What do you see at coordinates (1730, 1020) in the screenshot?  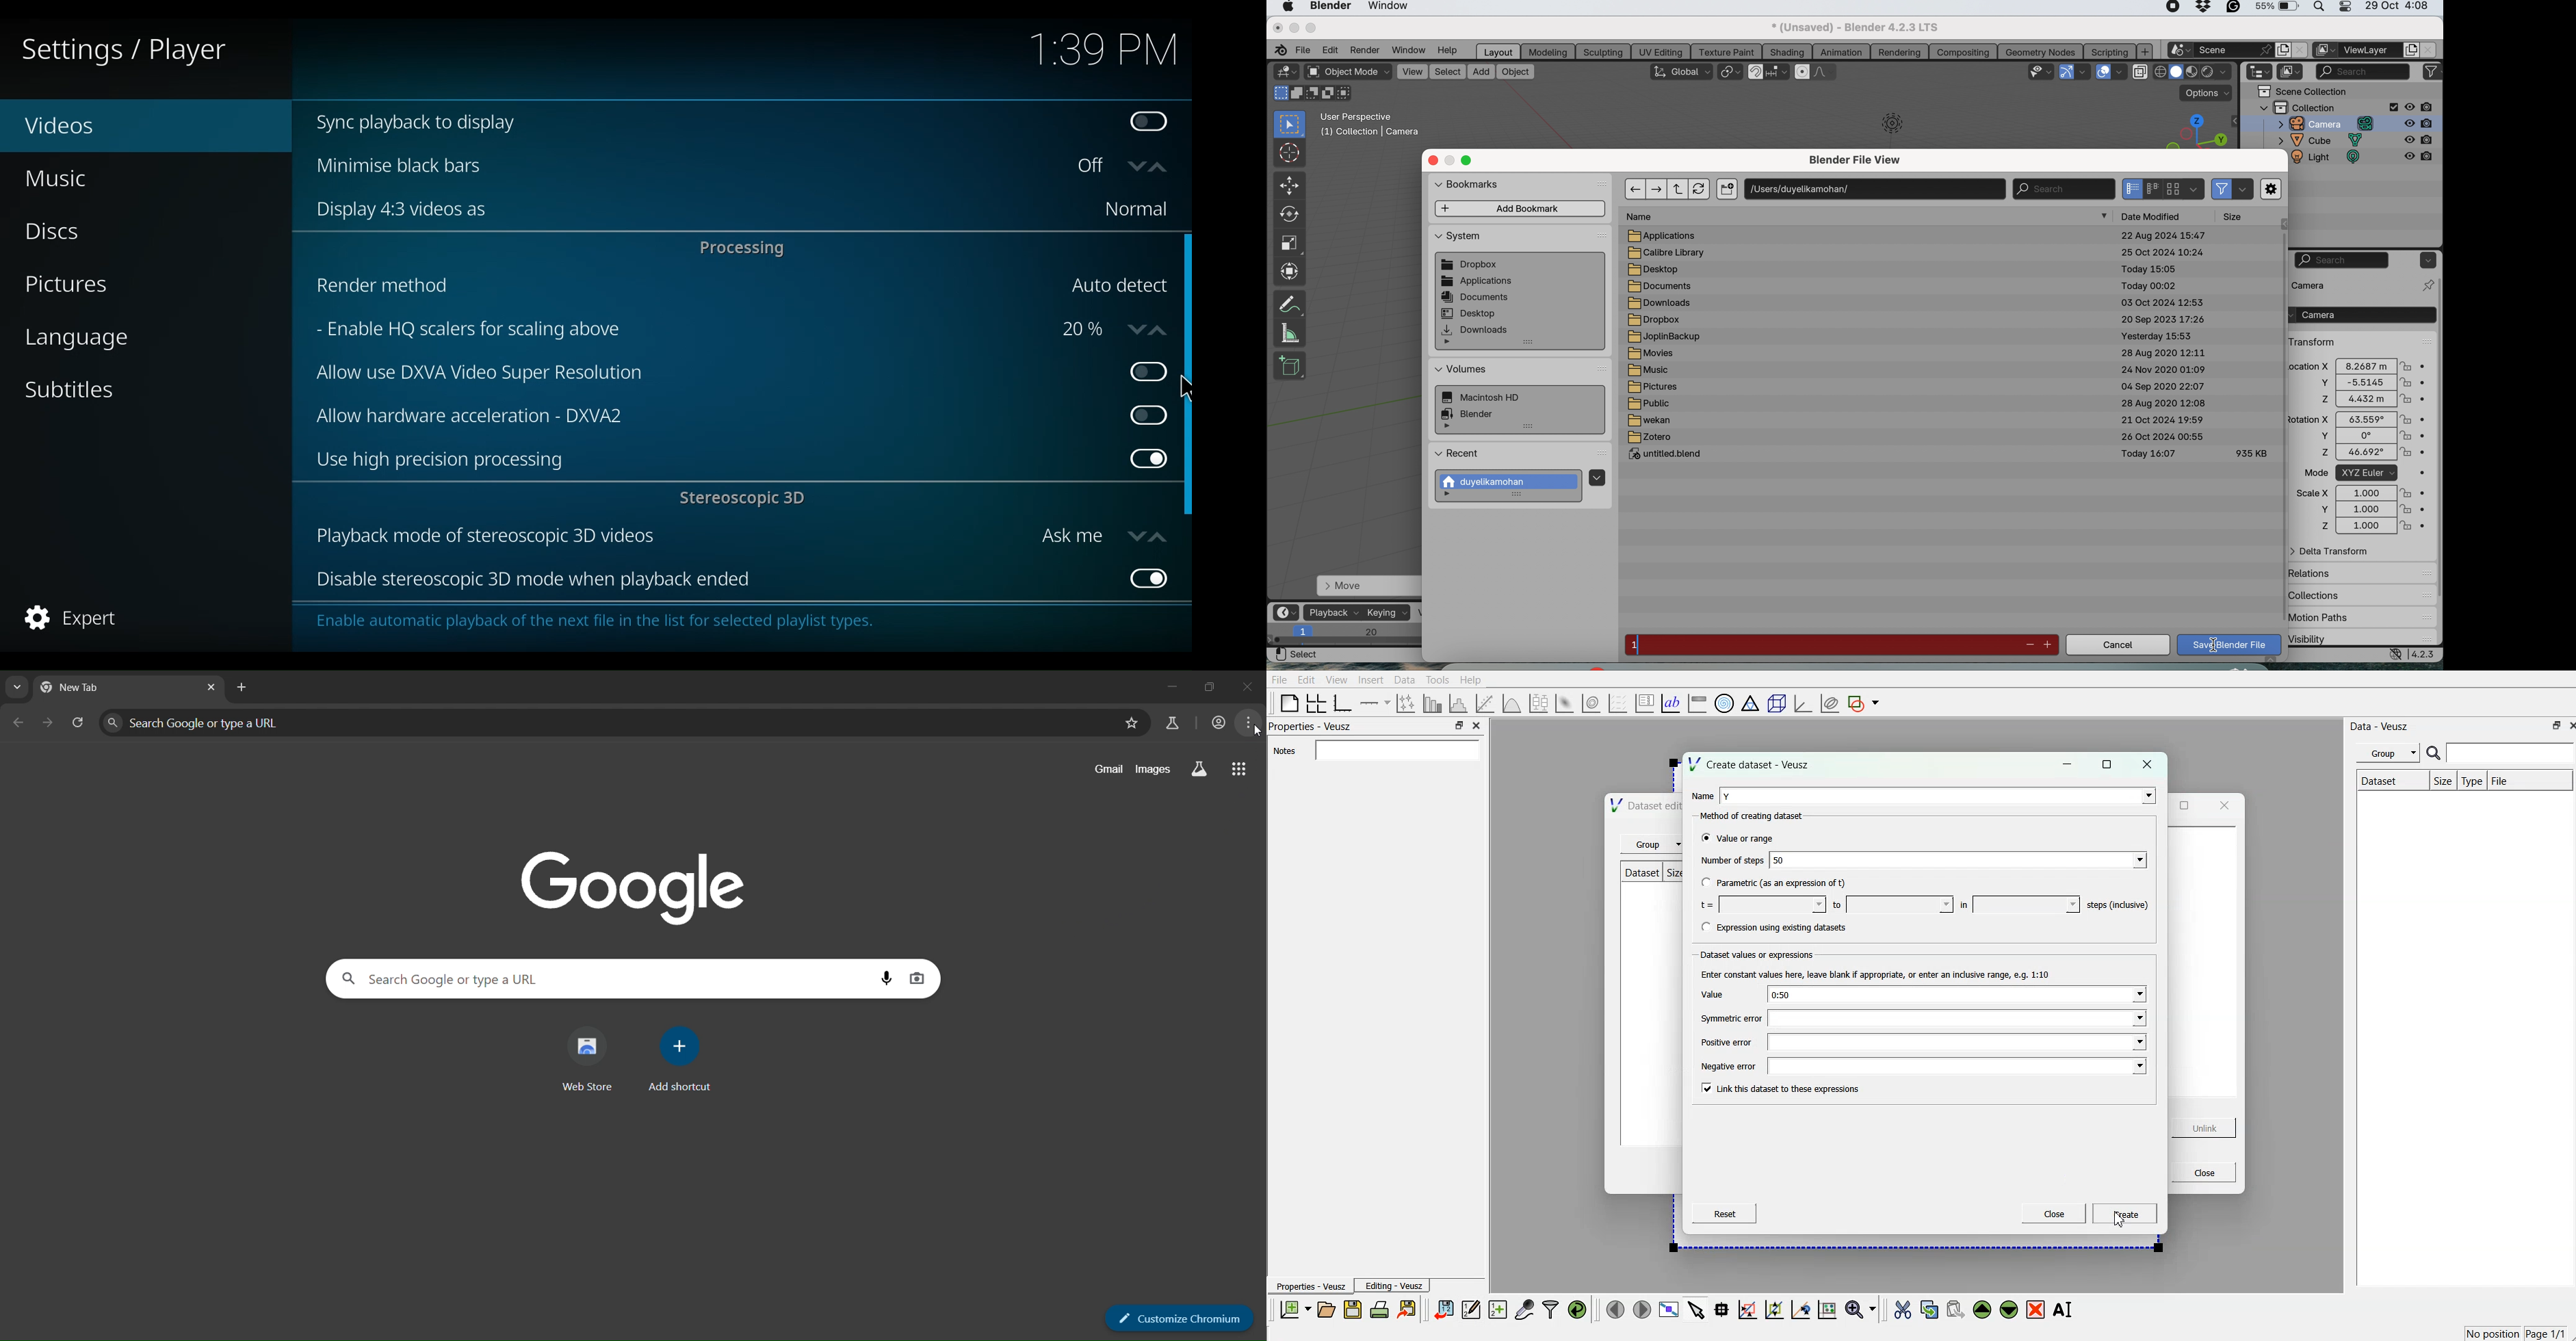 I see `Symmetric error` at bounding box center [1730, 1020].